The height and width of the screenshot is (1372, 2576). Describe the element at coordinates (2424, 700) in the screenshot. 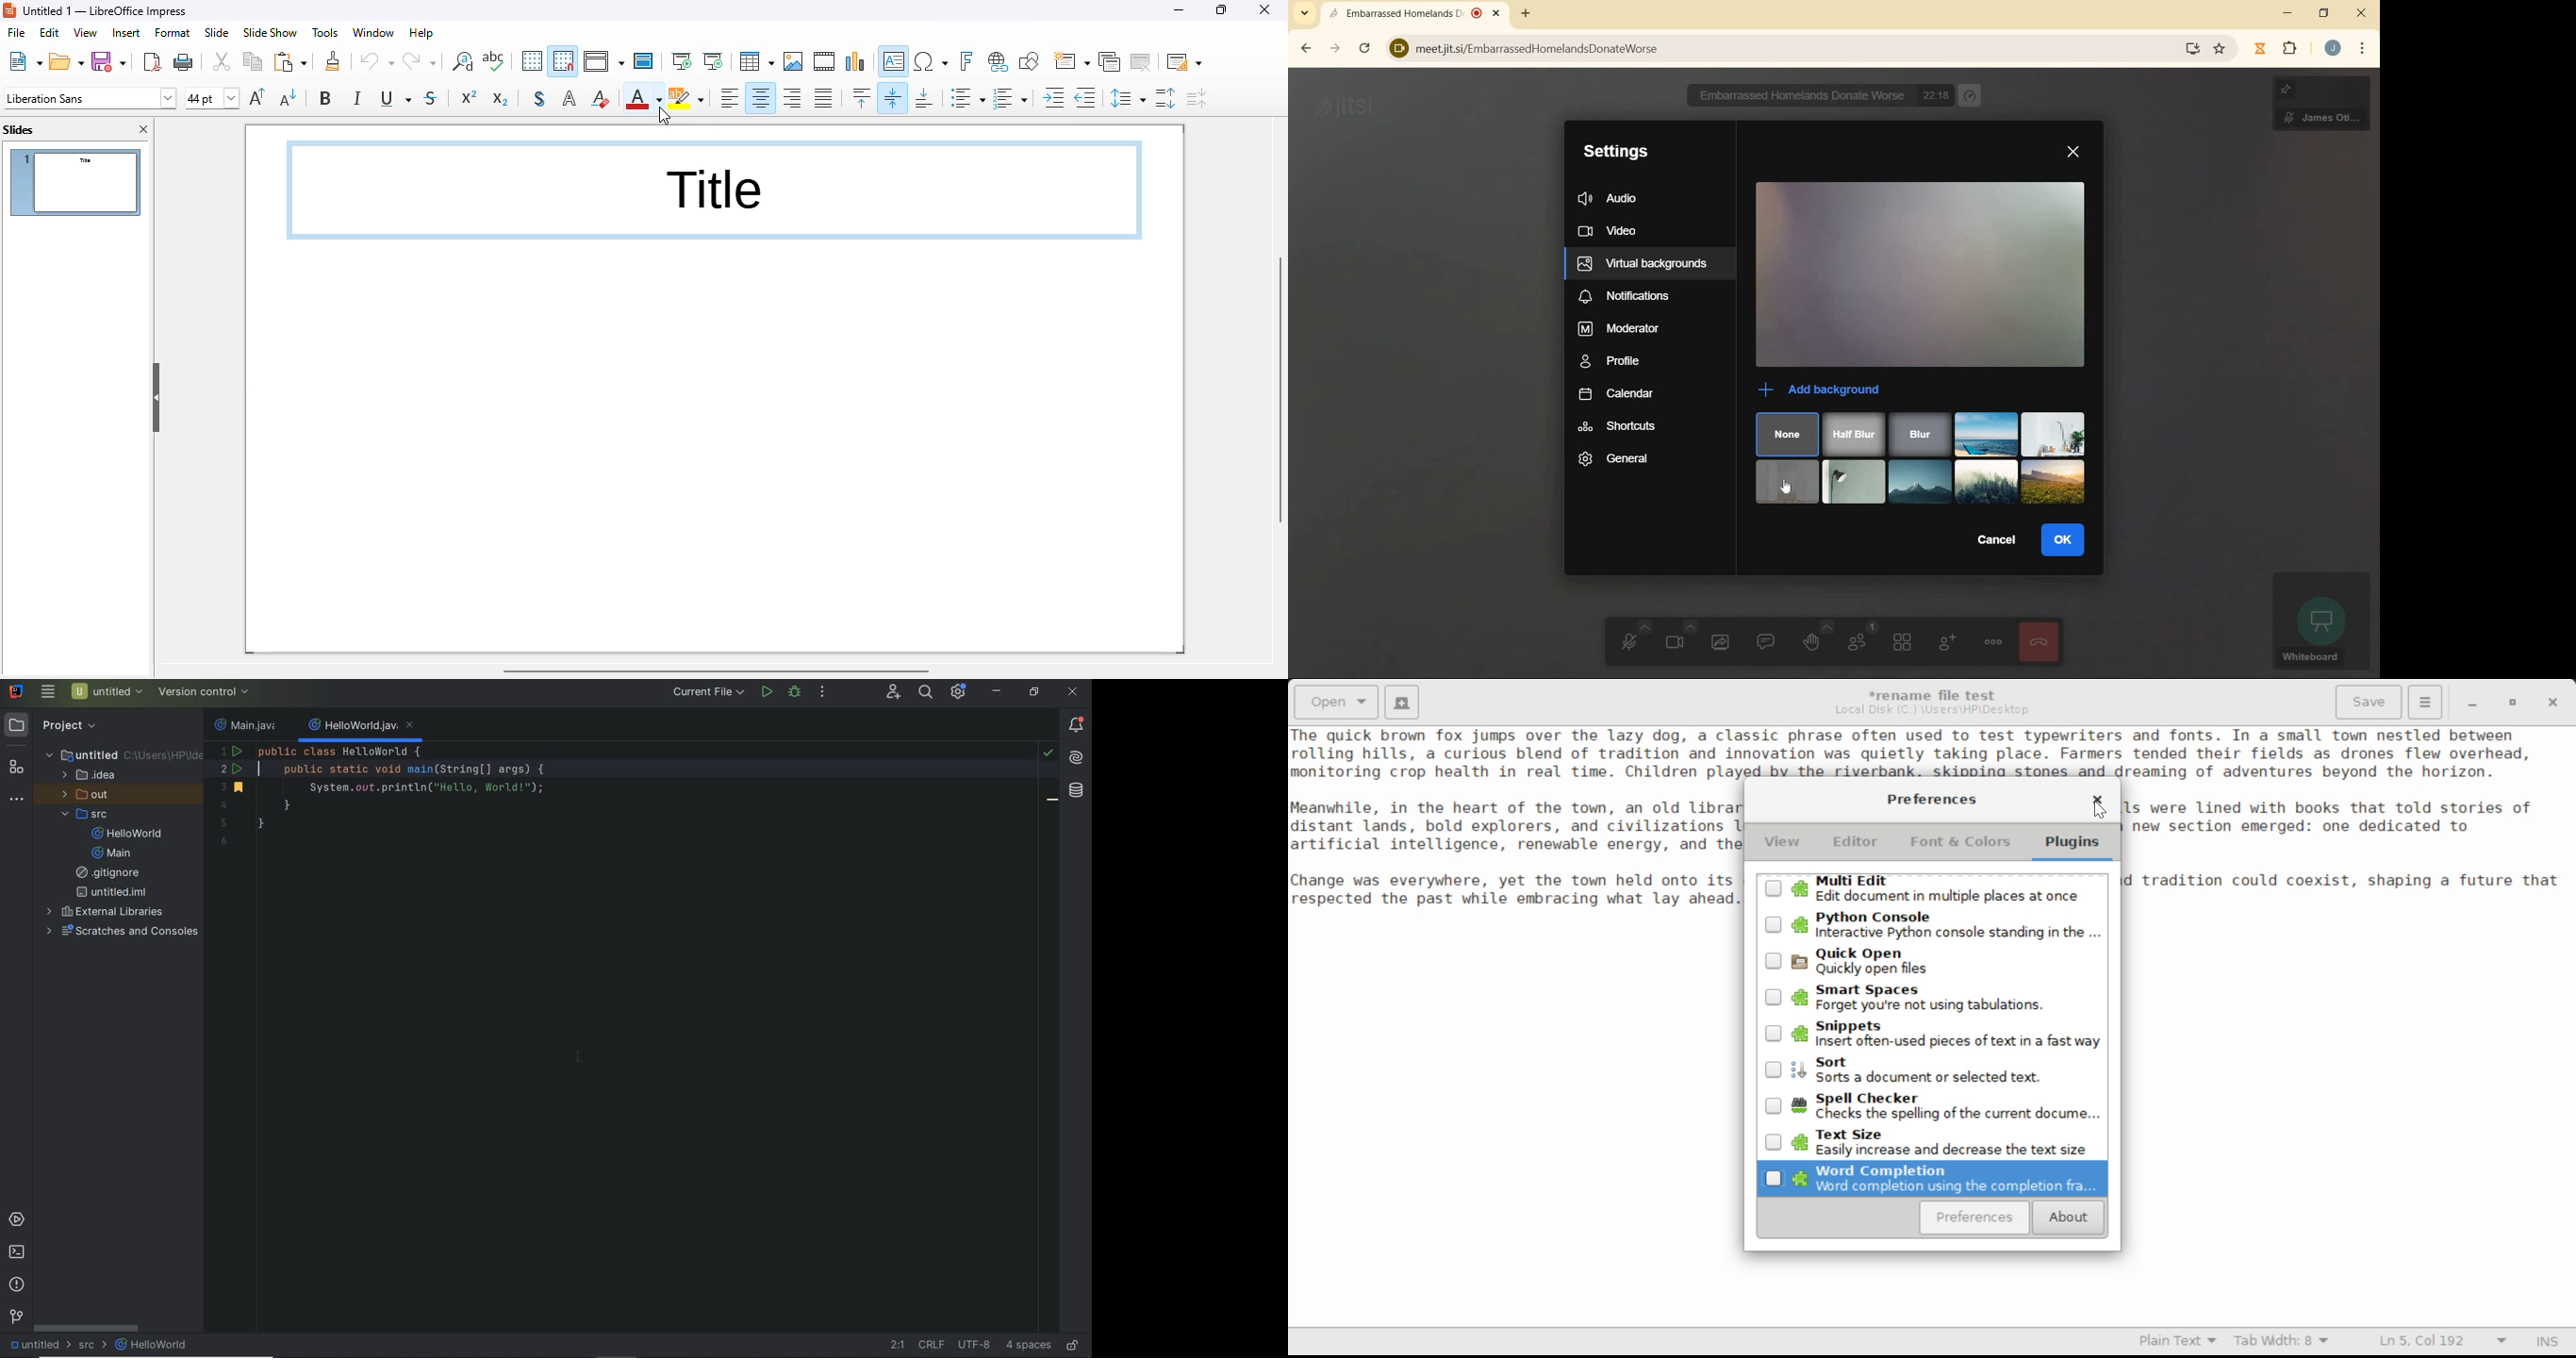

I see `Menu` at that location.